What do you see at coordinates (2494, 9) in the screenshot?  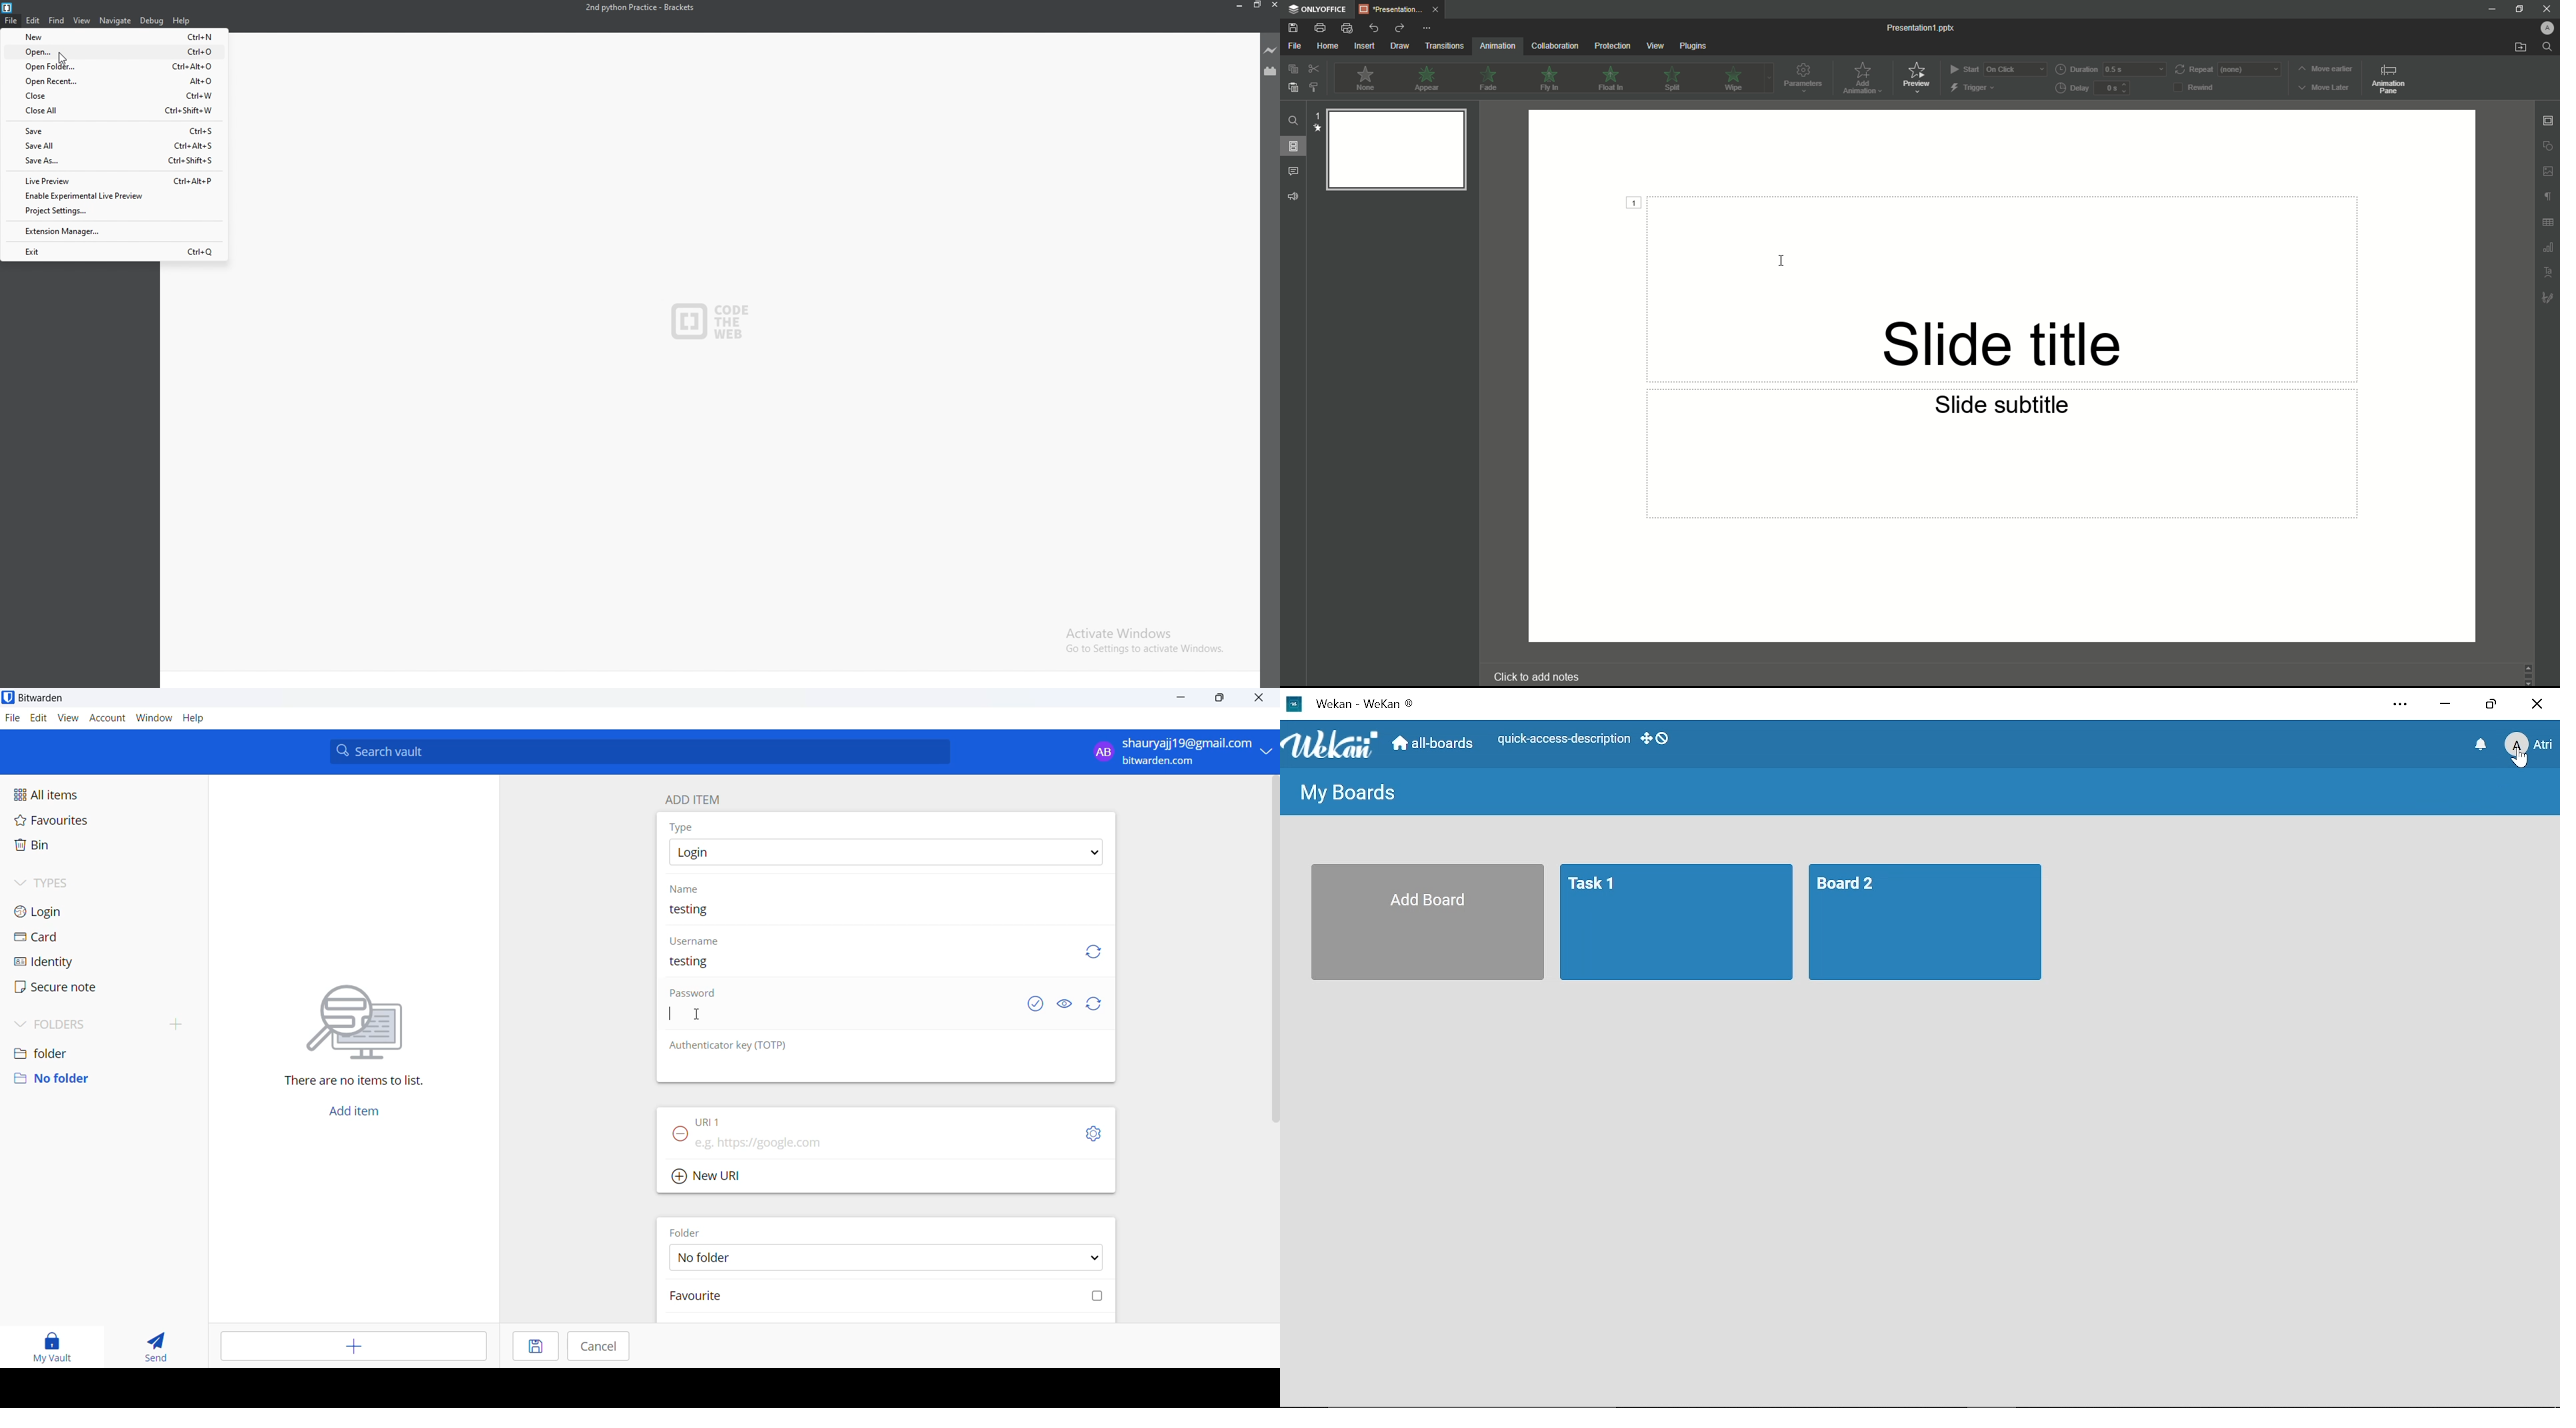 I see `Minimize` at bounding box center [2494, 9].